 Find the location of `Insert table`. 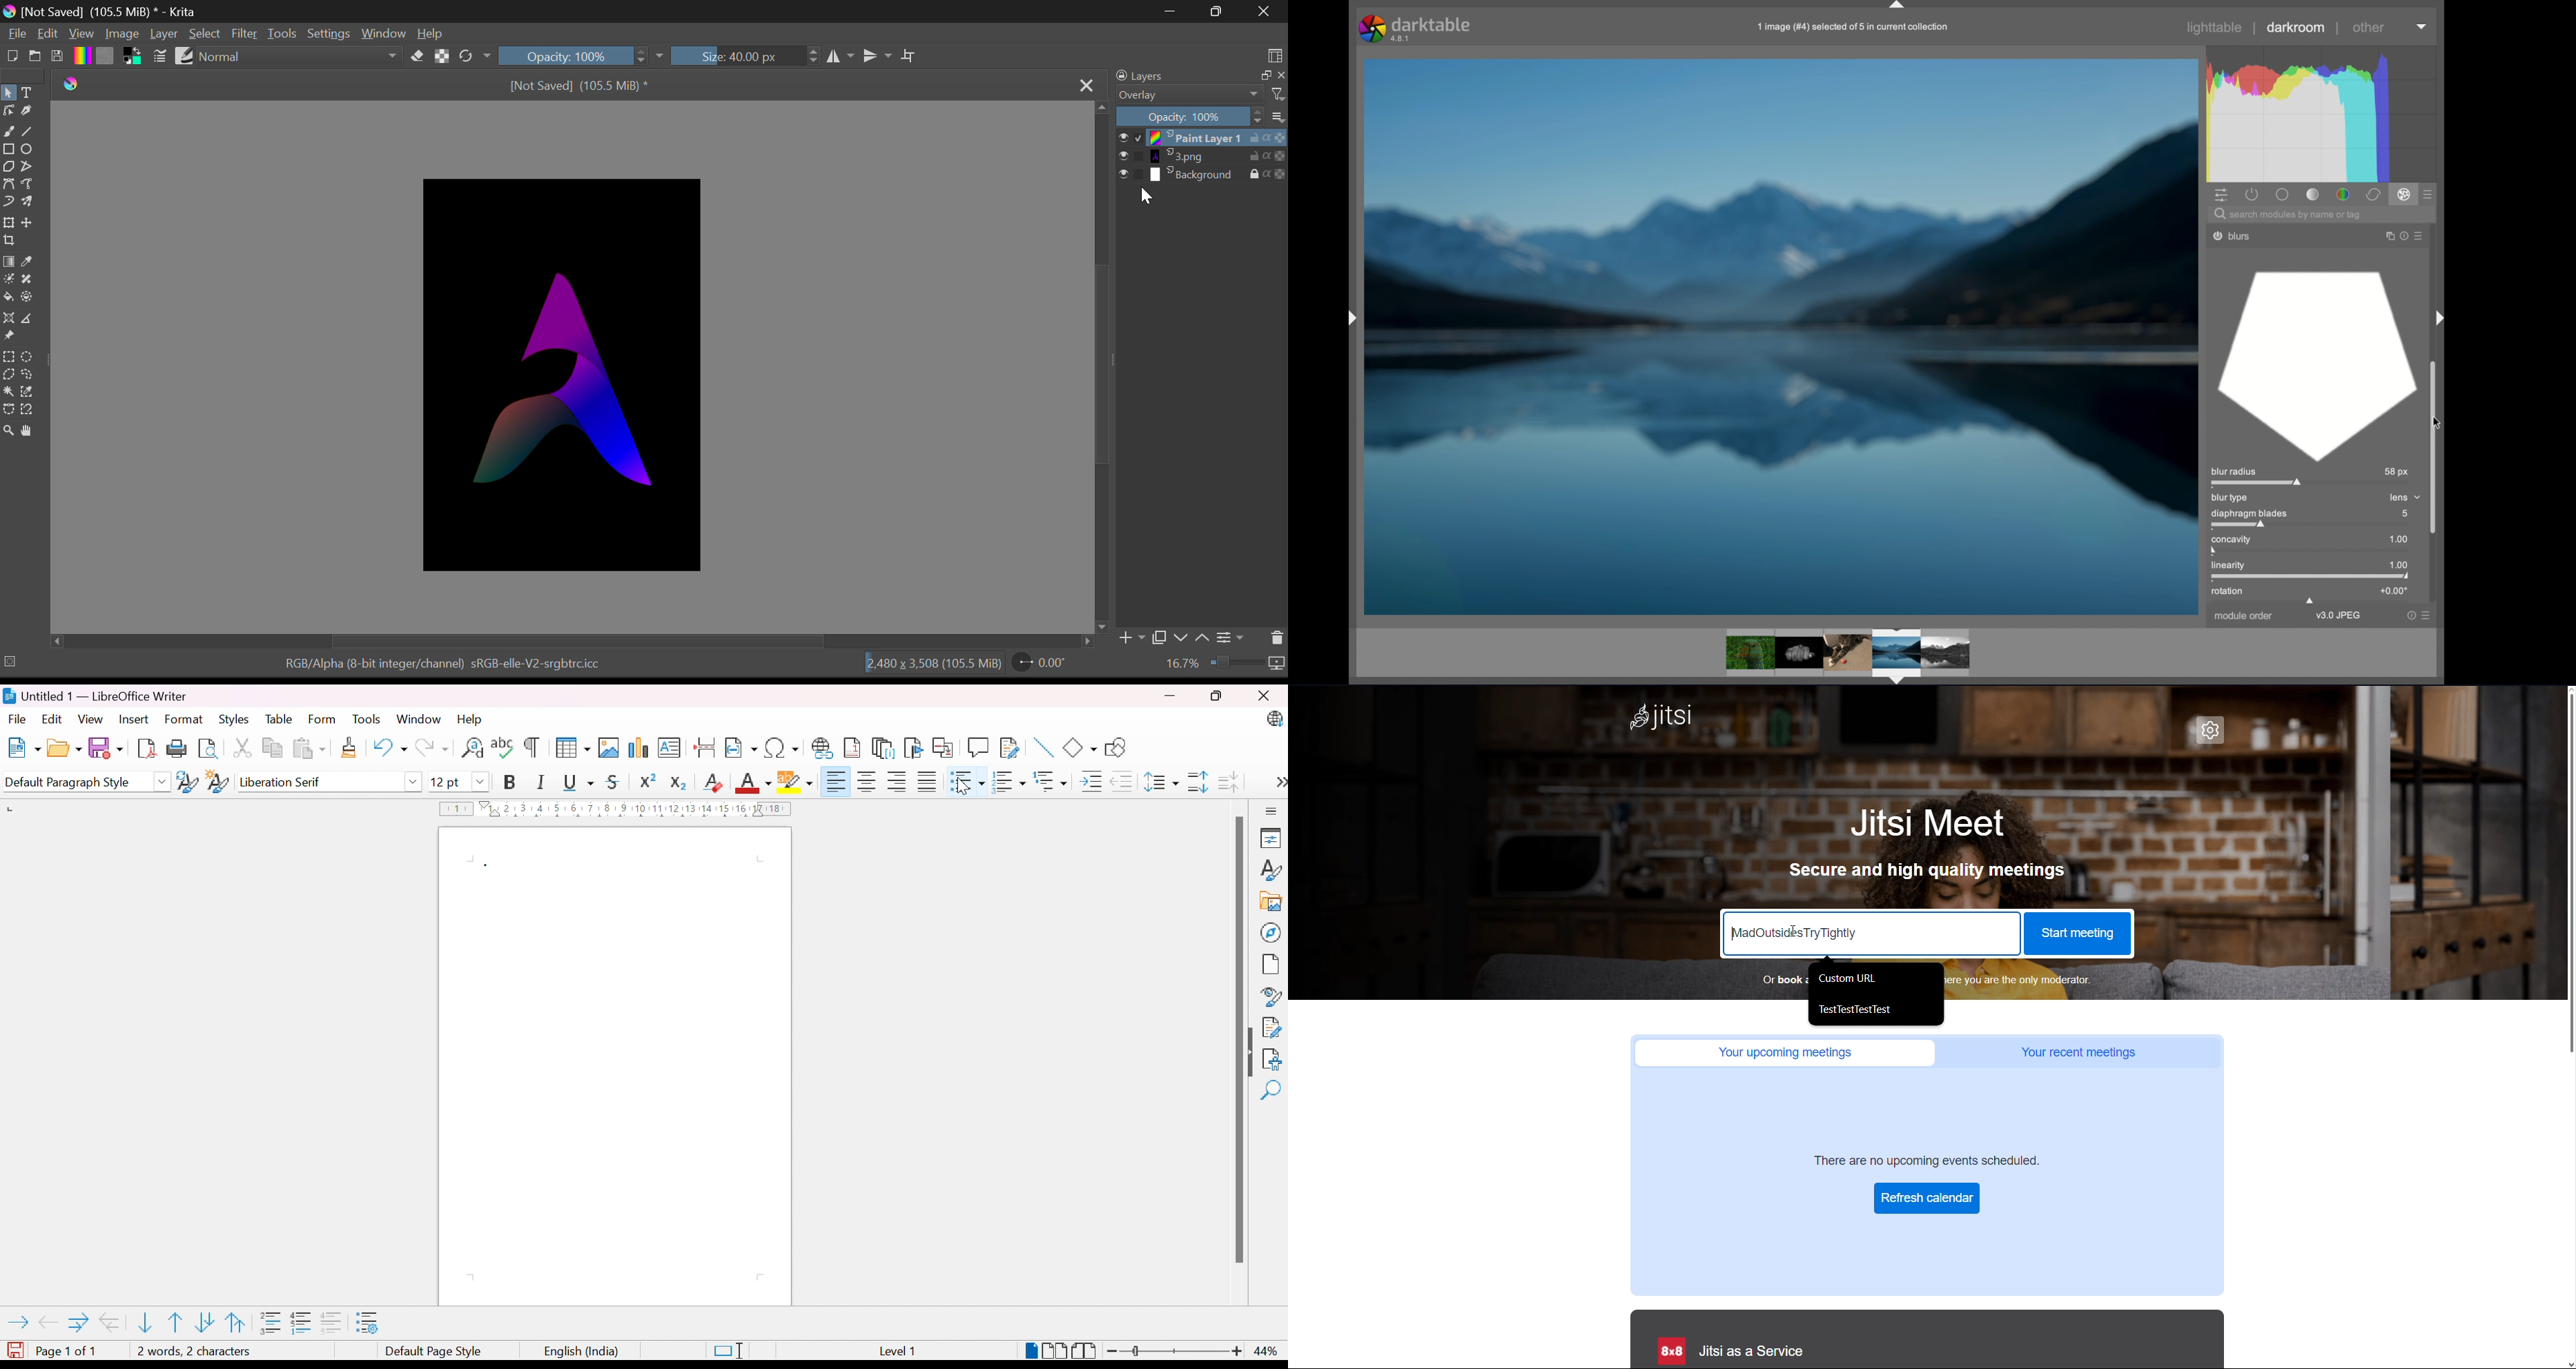

Insert table is located at coordinates (572, 748).